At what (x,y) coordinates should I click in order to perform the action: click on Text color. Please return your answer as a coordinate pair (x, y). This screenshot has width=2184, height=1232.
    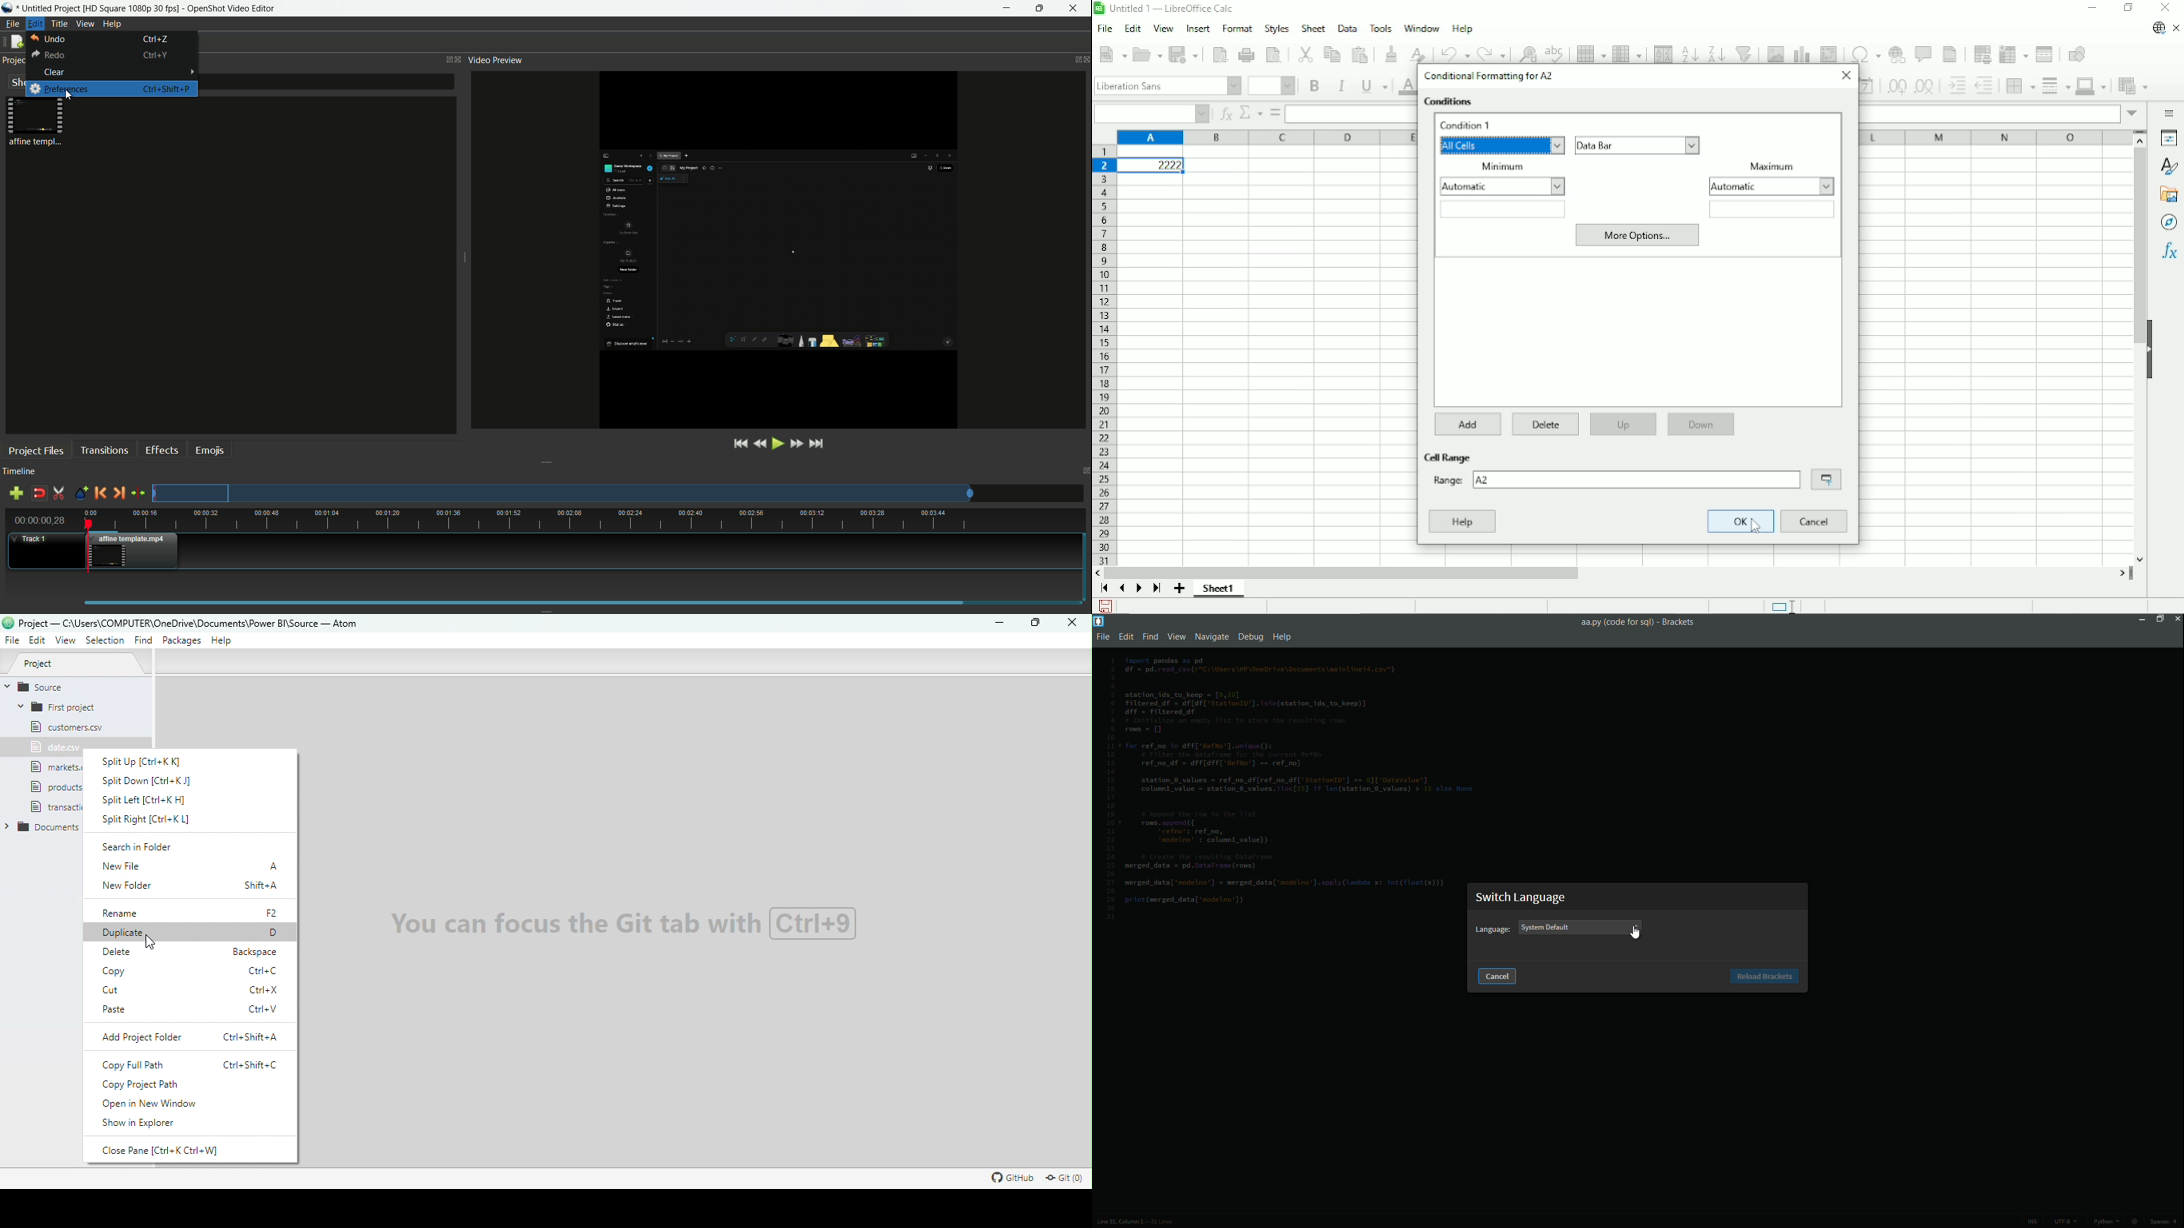
    Looking at the image, I should click on (1406, 87).